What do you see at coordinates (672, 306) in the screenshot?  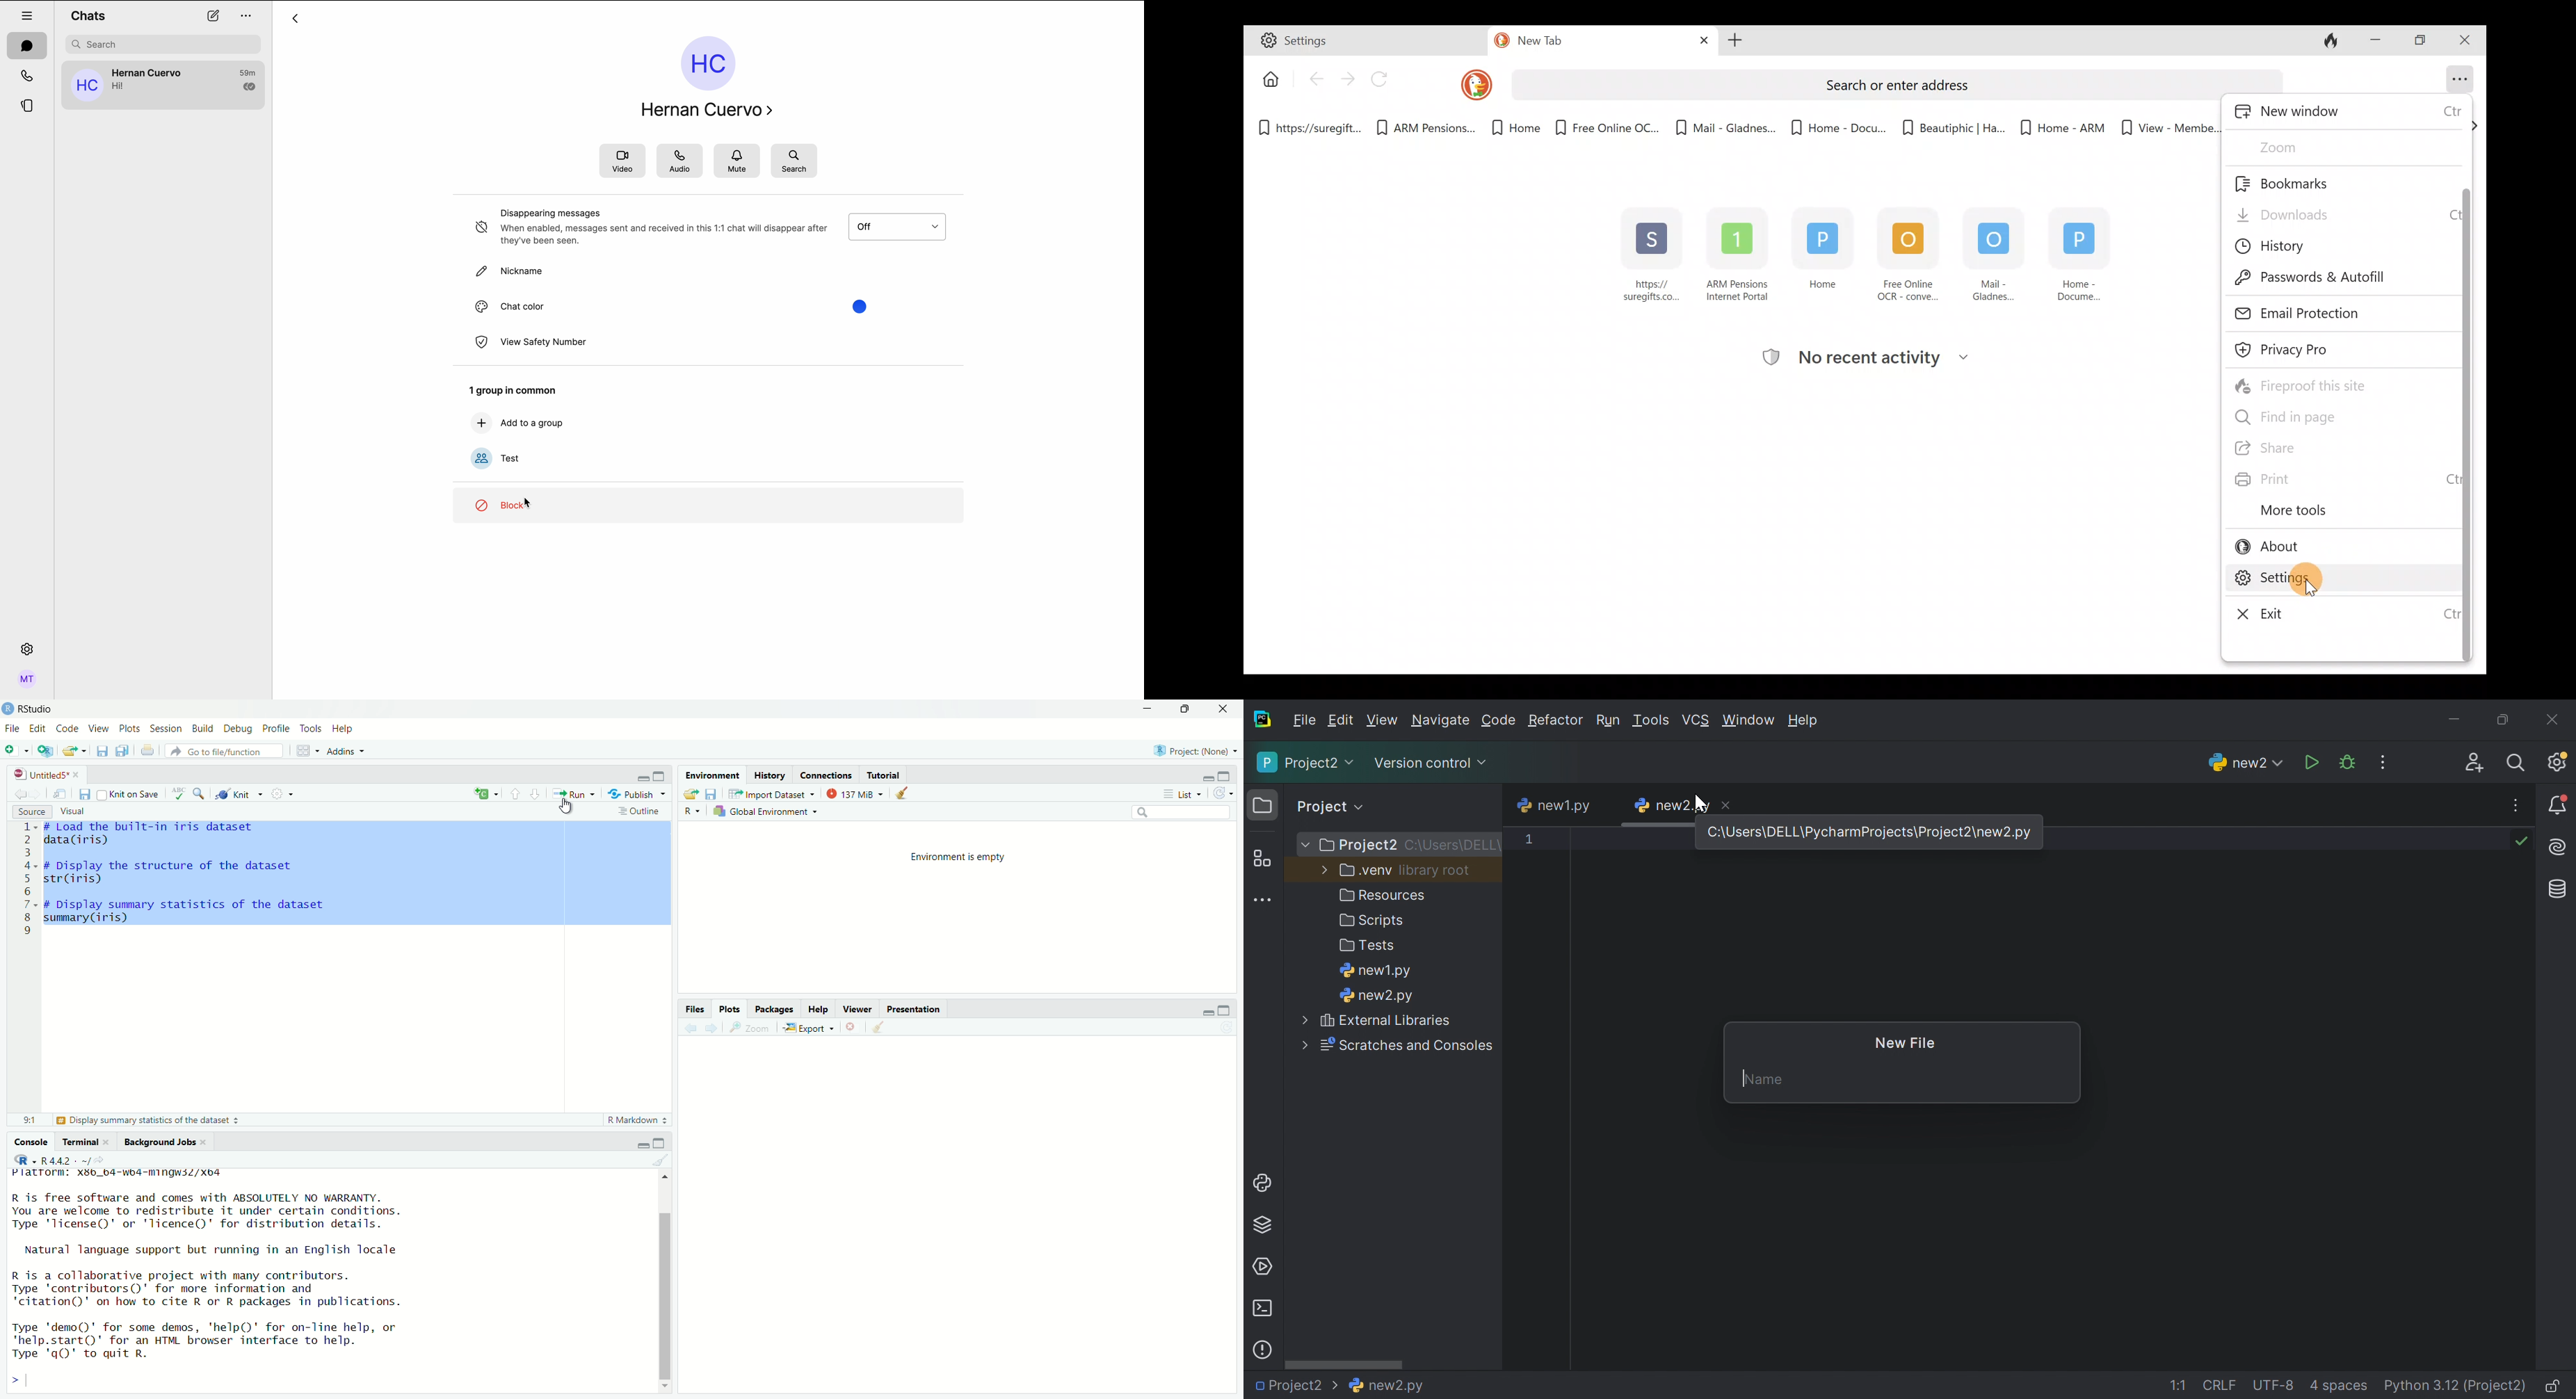 I see `chat color` at bounding box center [672, 306].